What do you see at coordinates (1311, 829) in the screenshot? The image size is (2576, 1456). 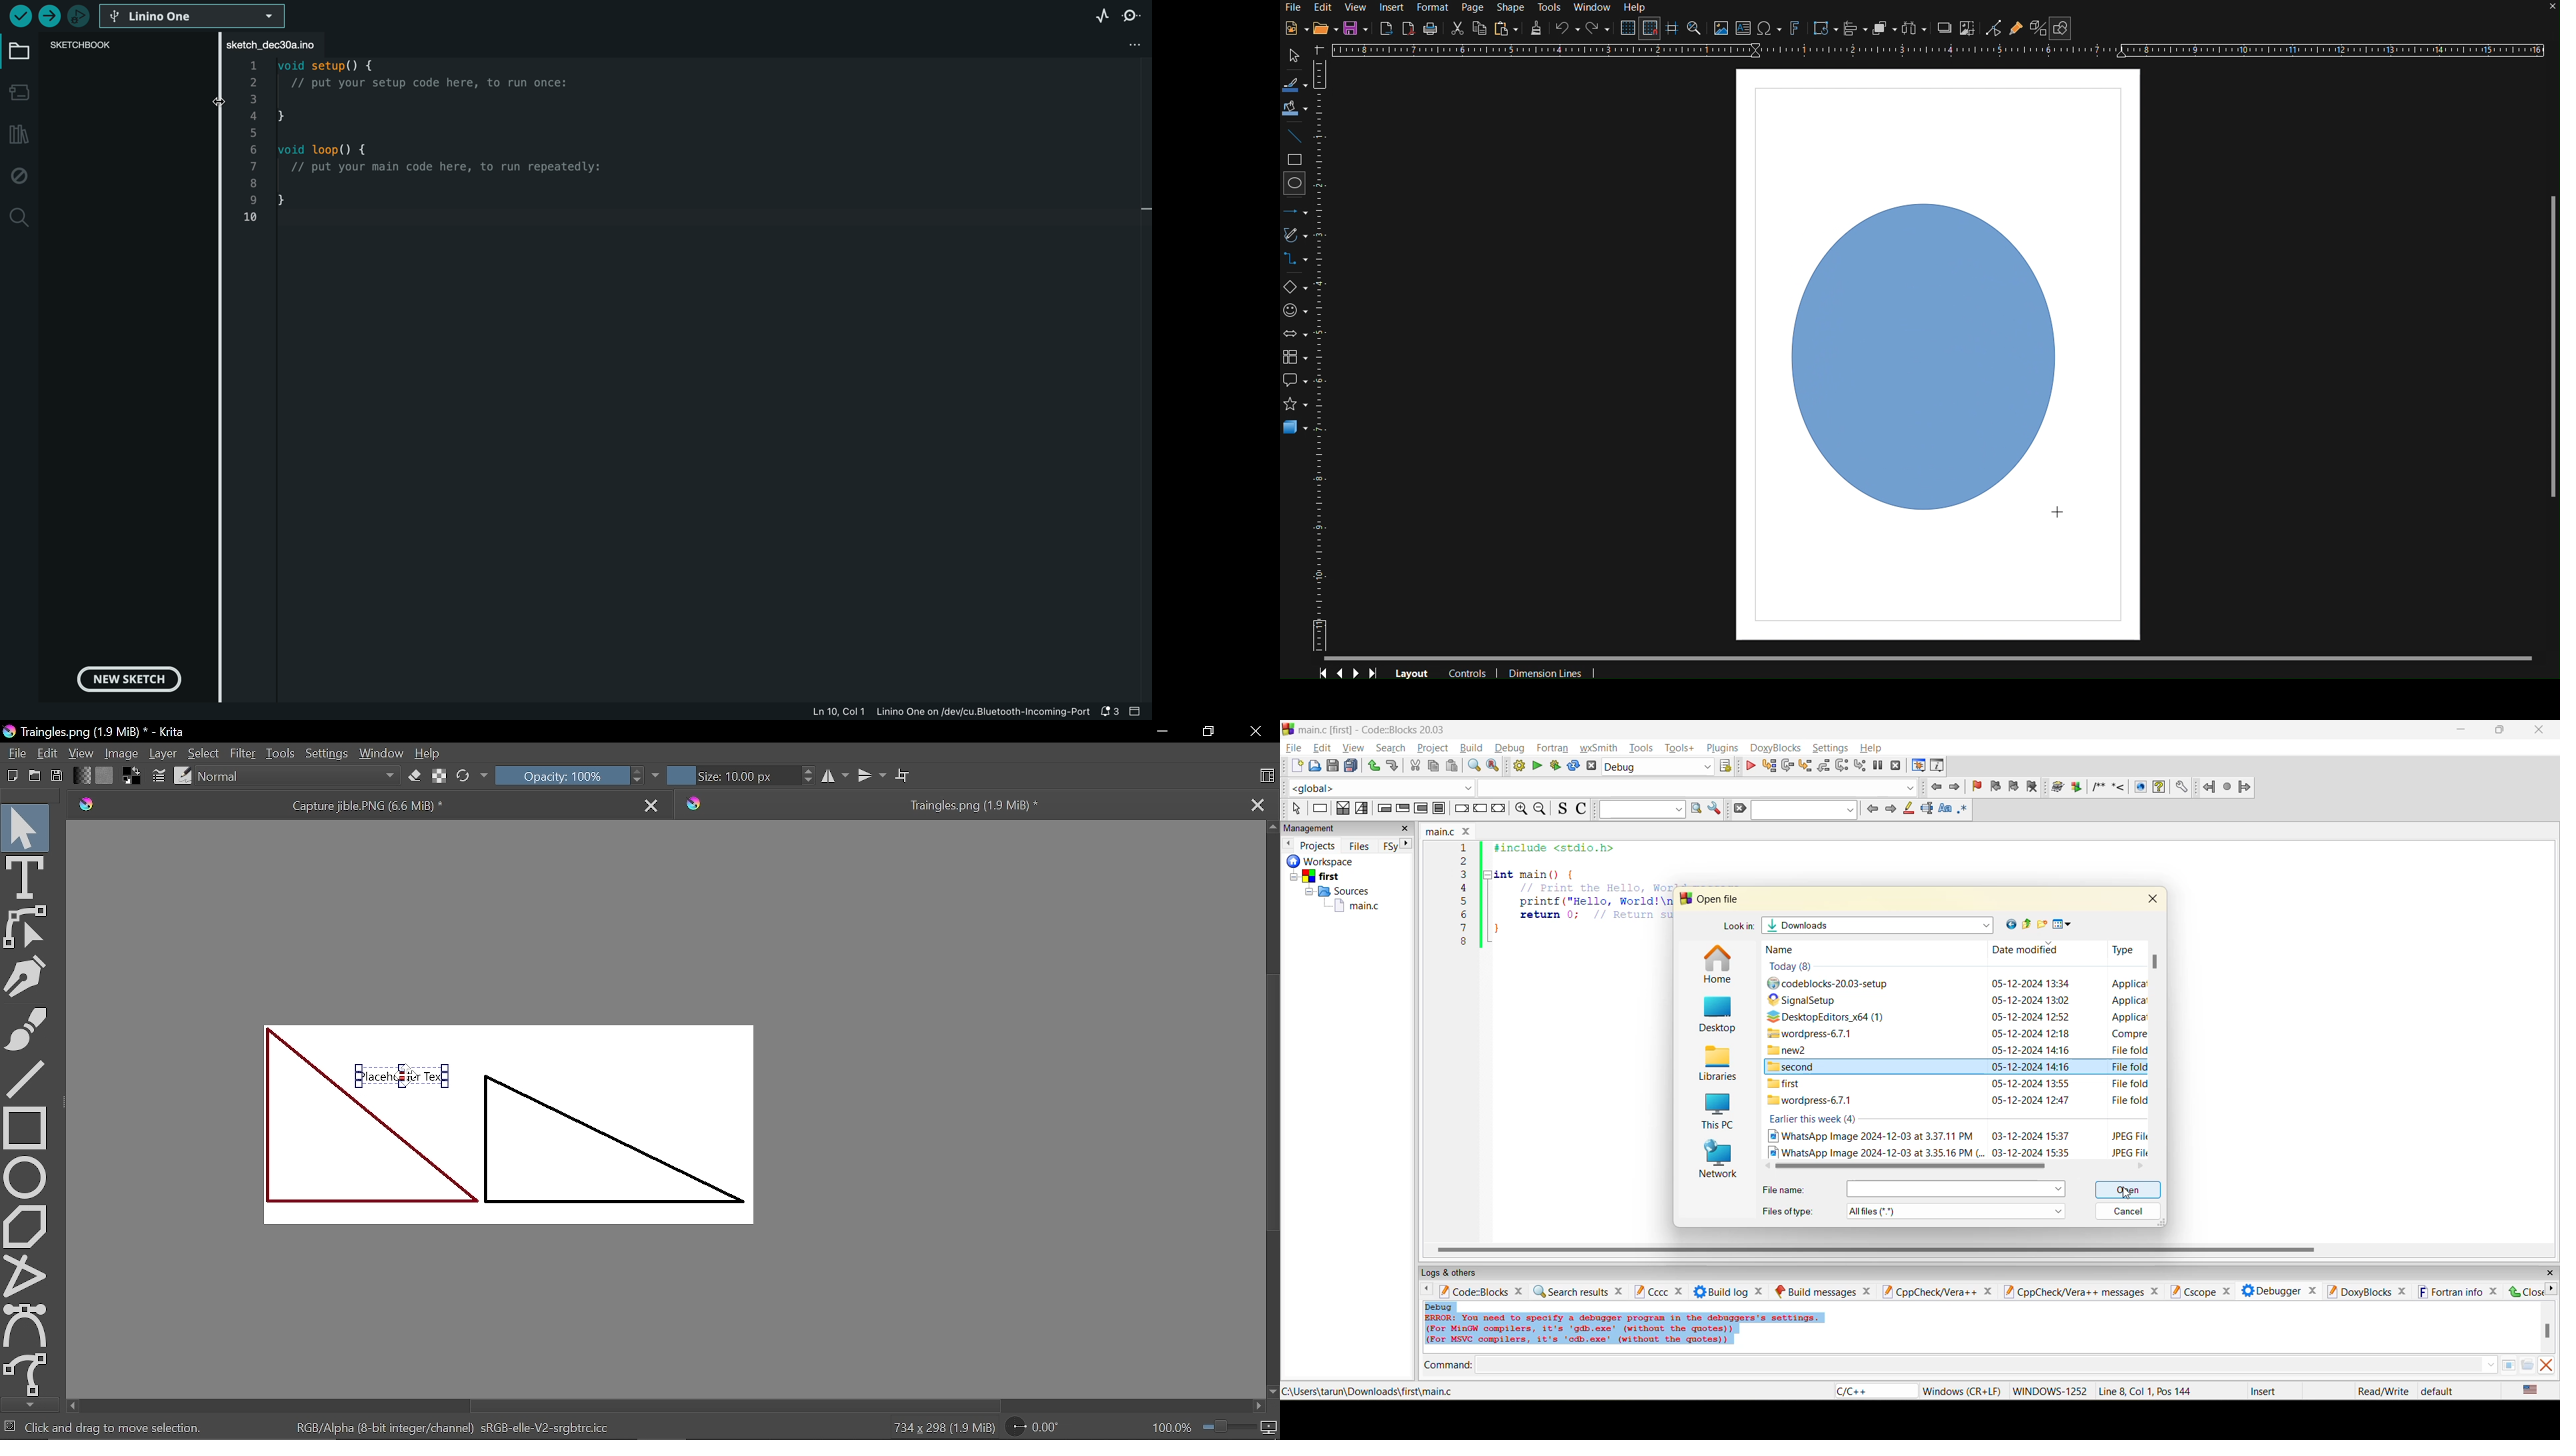 I see `management` at bounding box center [1311, 829].